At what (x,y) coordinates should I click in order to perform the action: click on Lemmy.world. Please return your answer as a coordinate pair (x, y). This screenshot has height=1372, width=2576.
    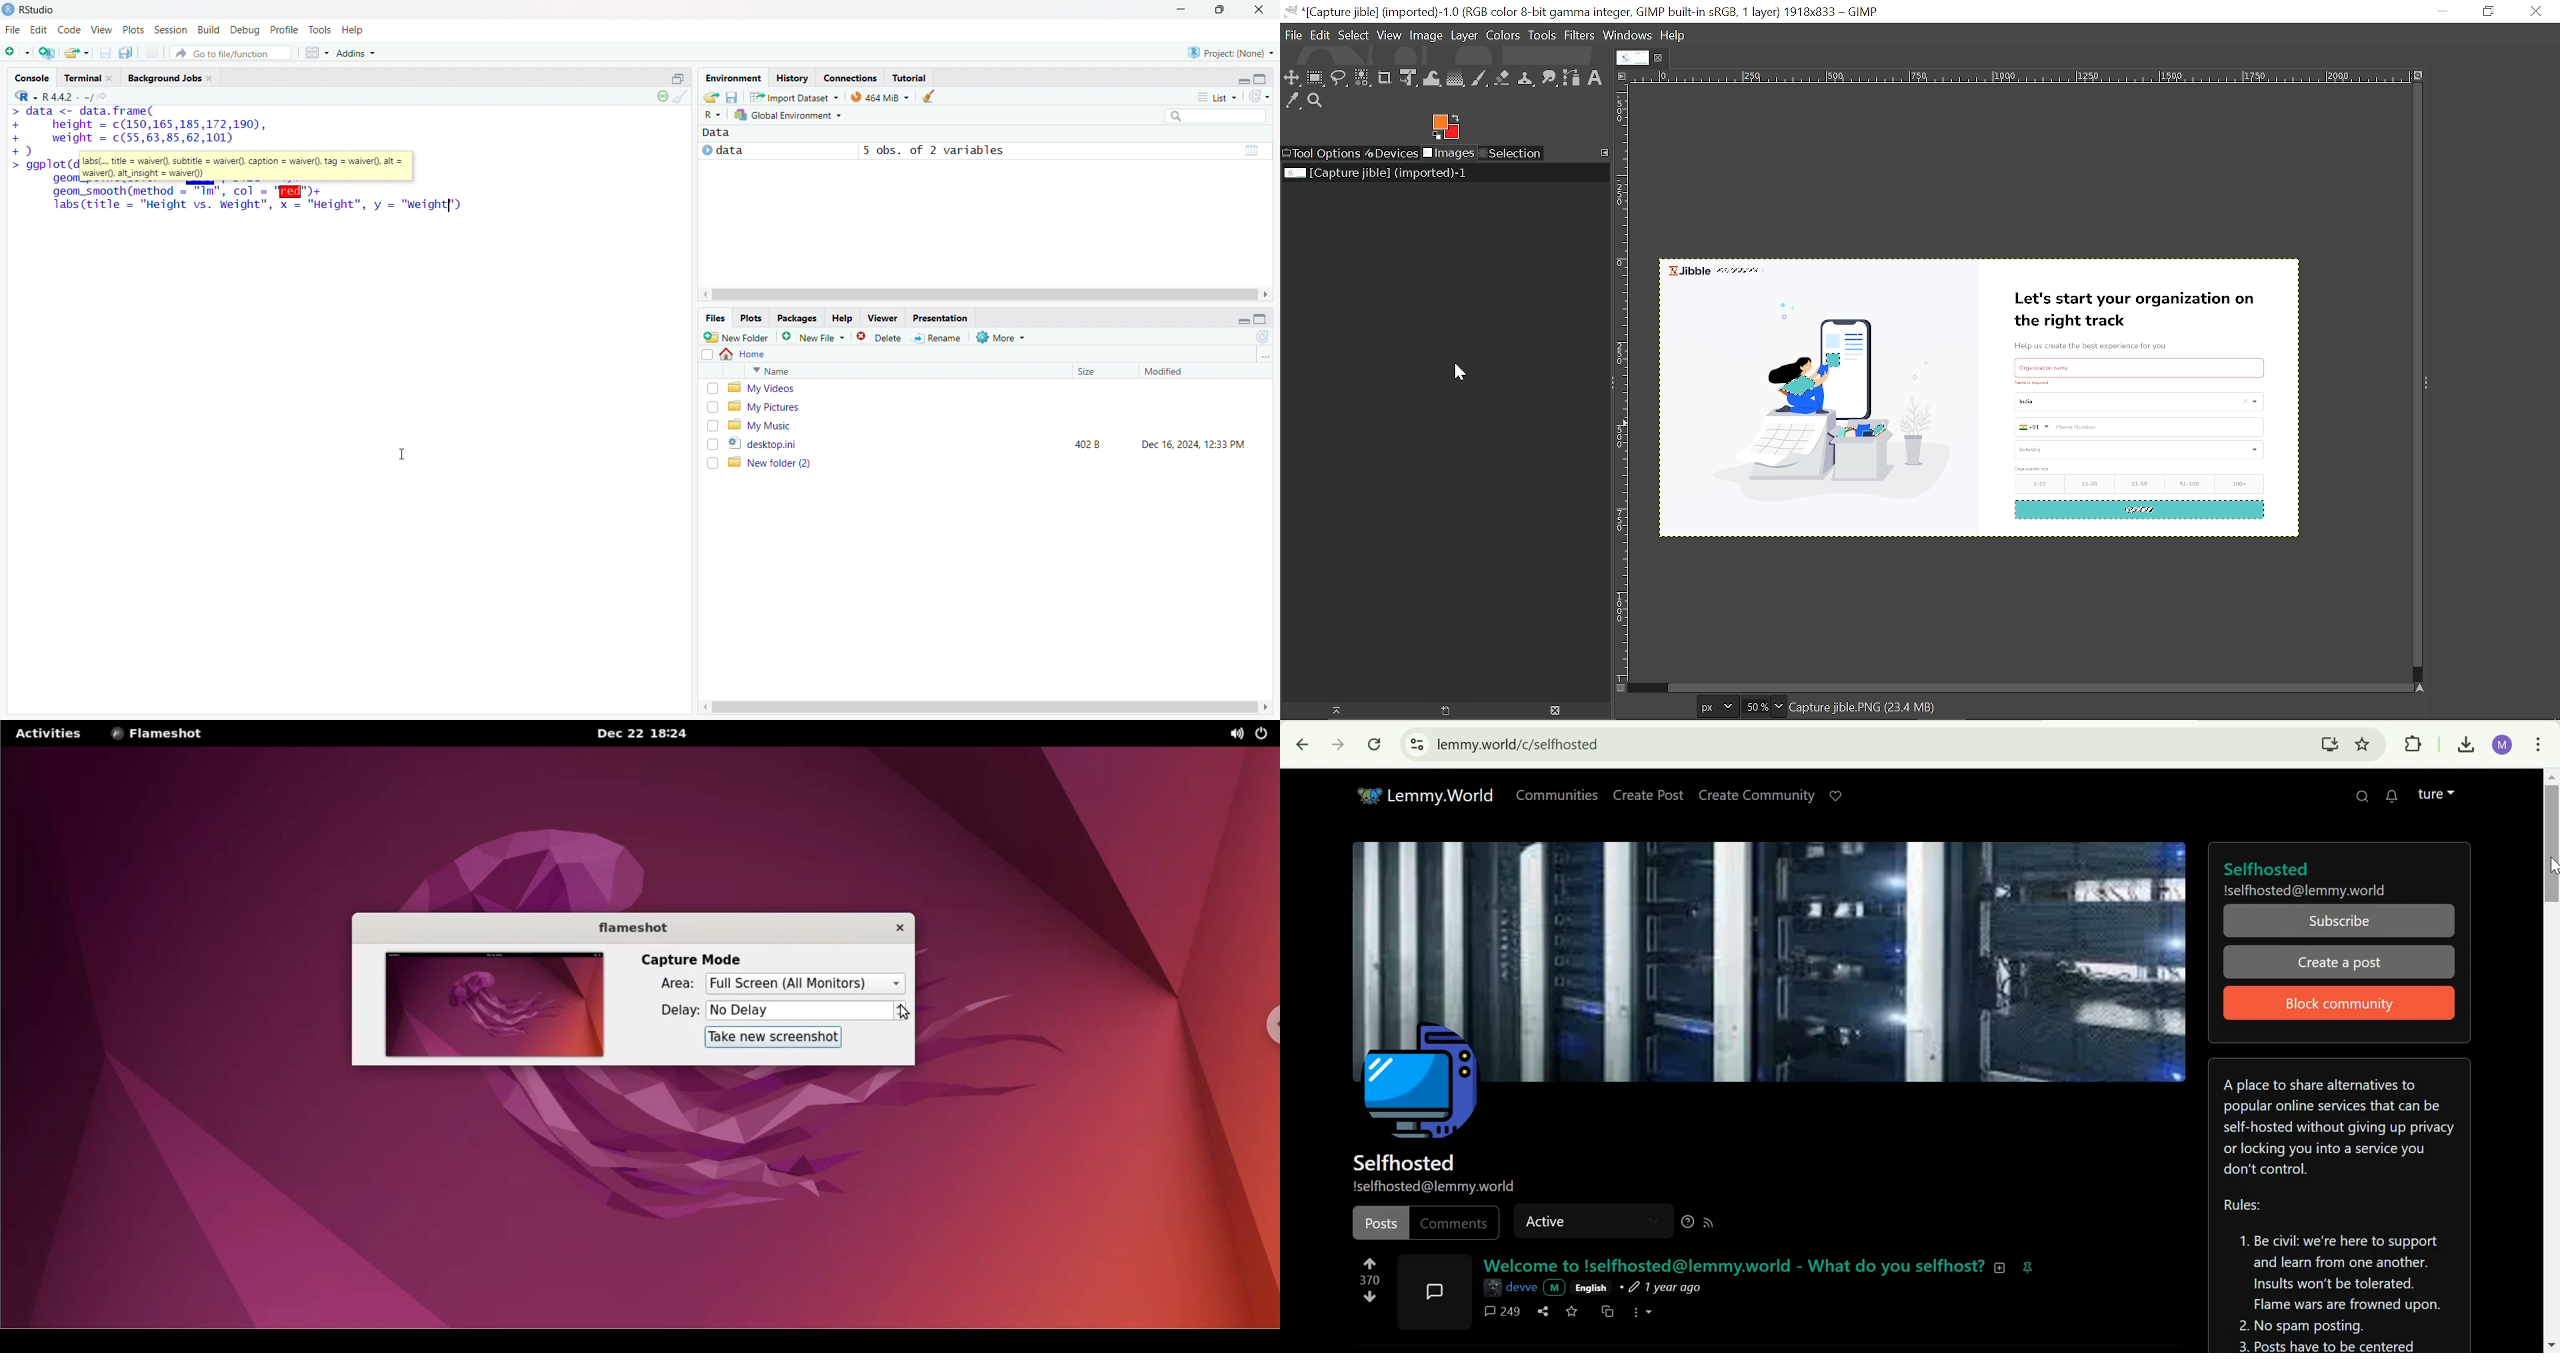
    Looking at the image, I should click on (1425, 796).